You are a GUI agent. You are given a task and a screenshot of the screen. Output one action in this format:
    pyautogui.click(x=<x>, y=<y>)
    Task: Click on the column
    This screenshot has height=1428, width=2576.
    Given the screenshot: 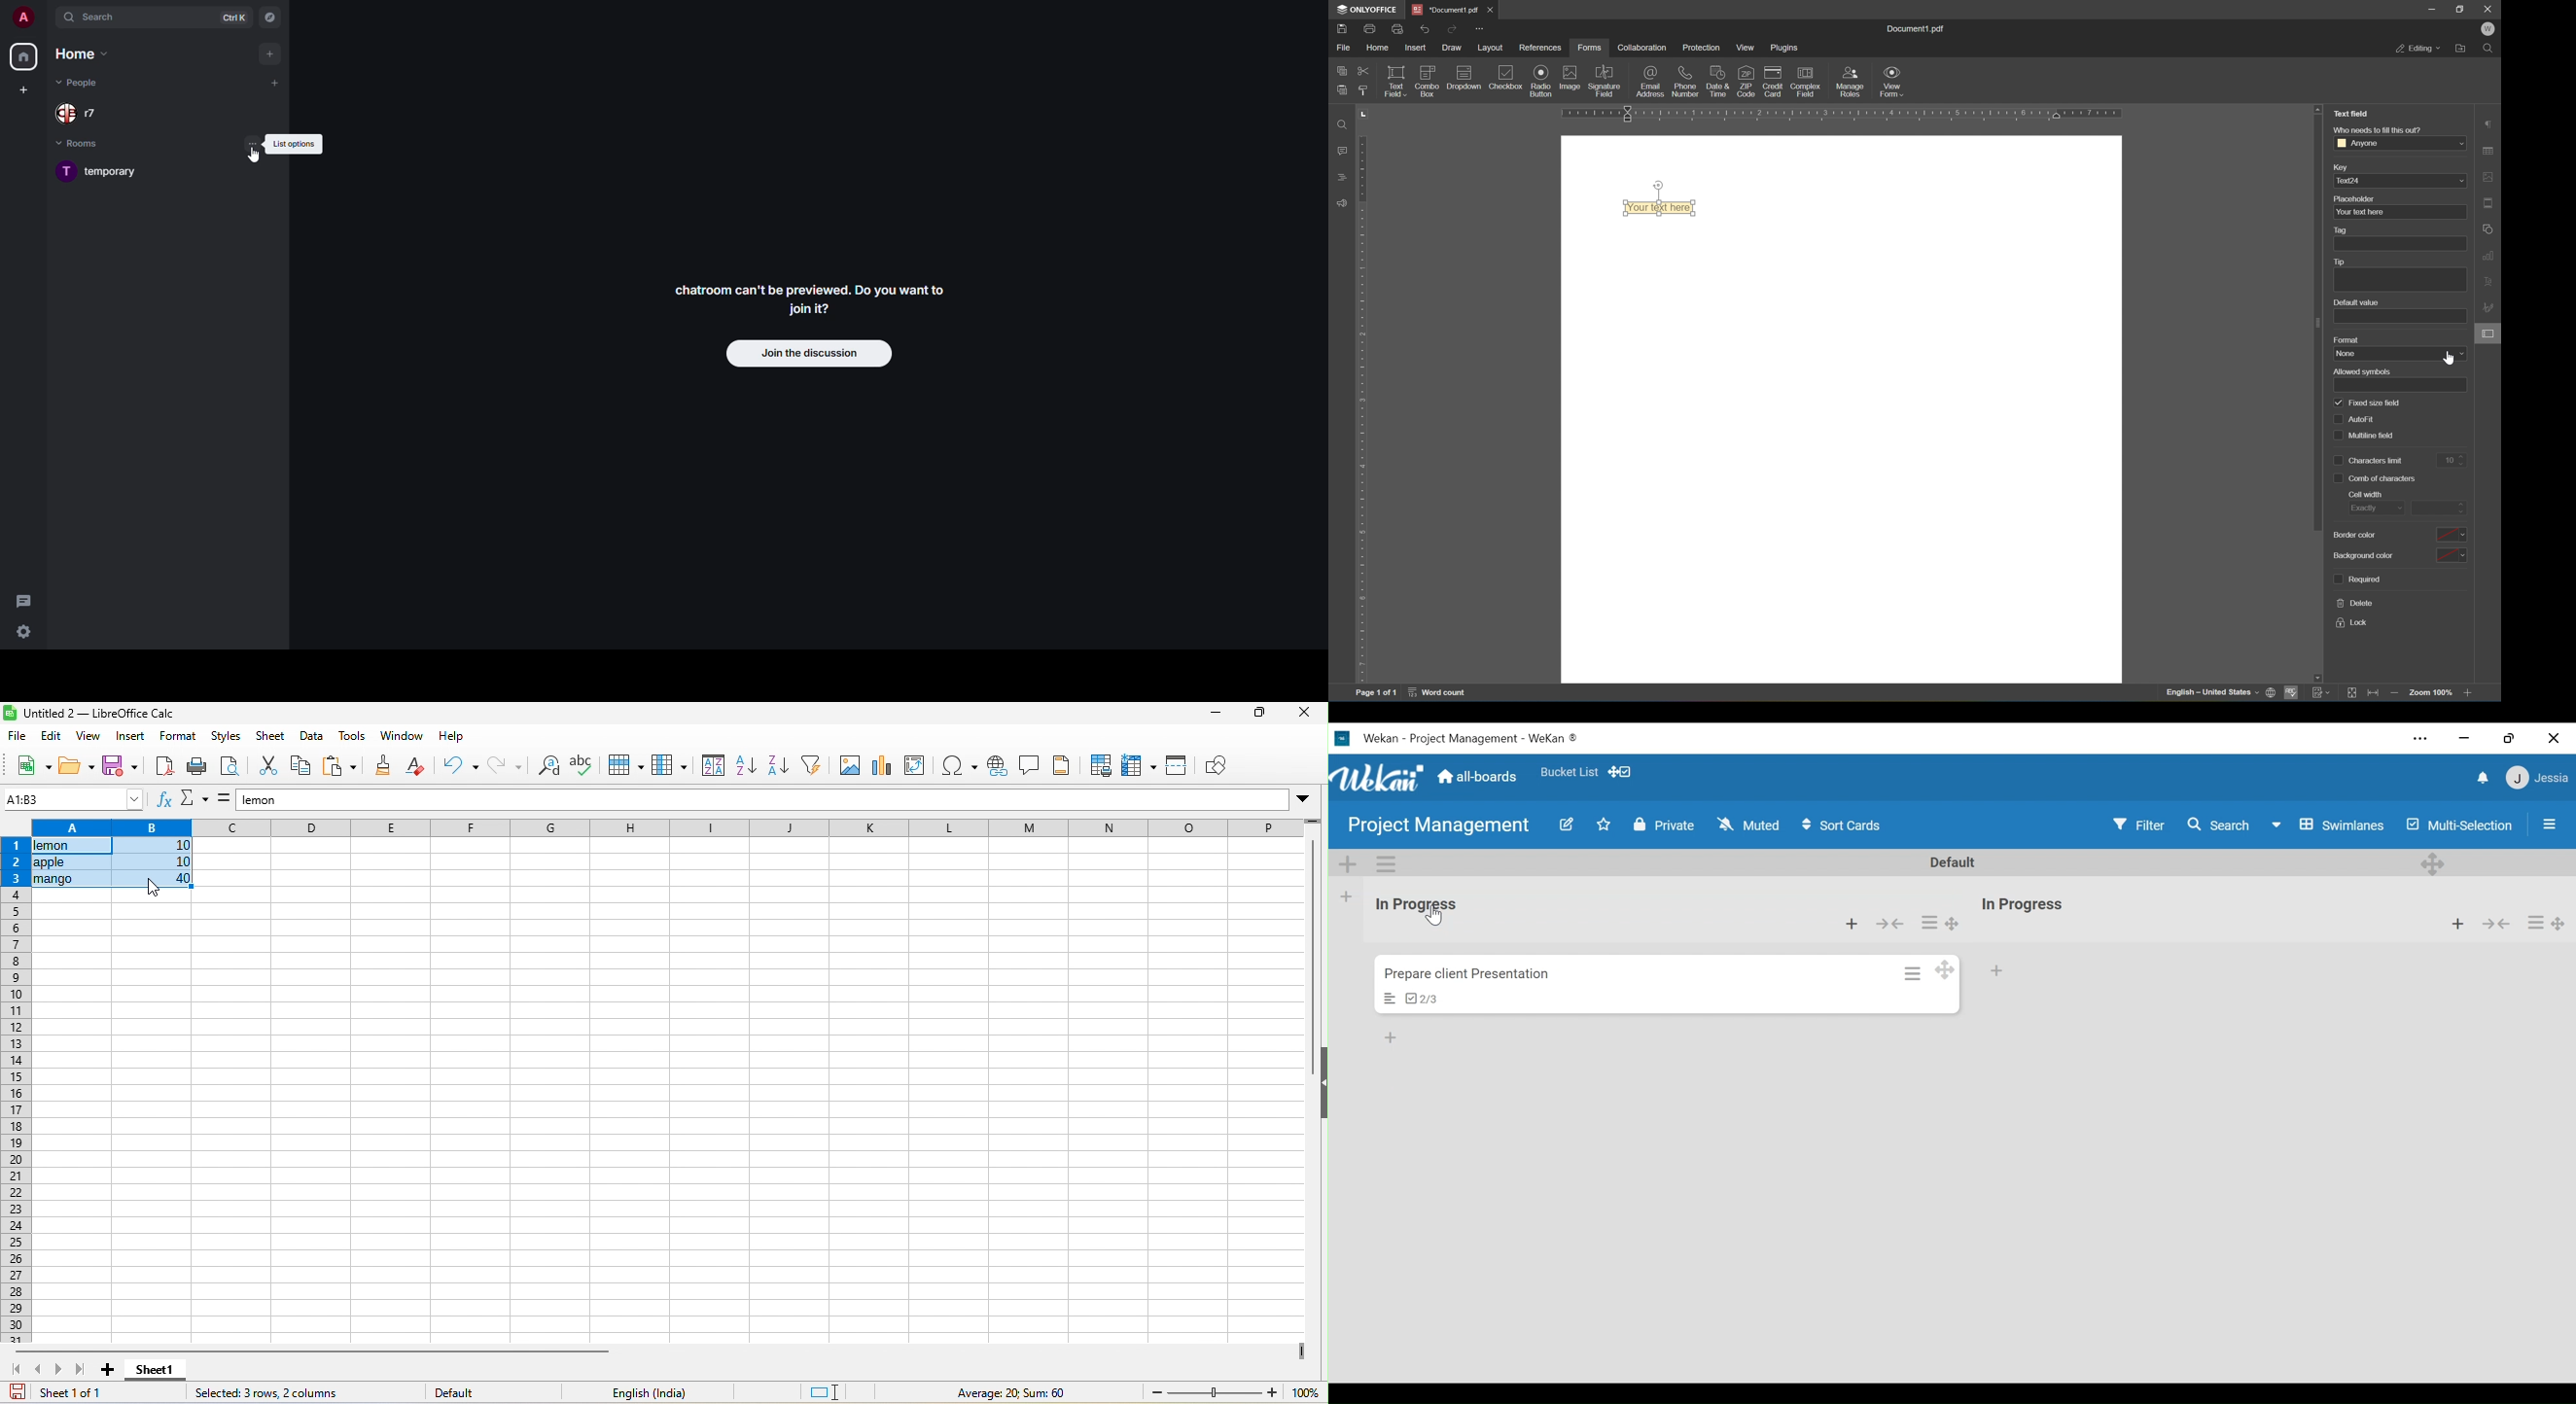 What is the action you would take?
    pyautogui.click(x=670, y=766)
    